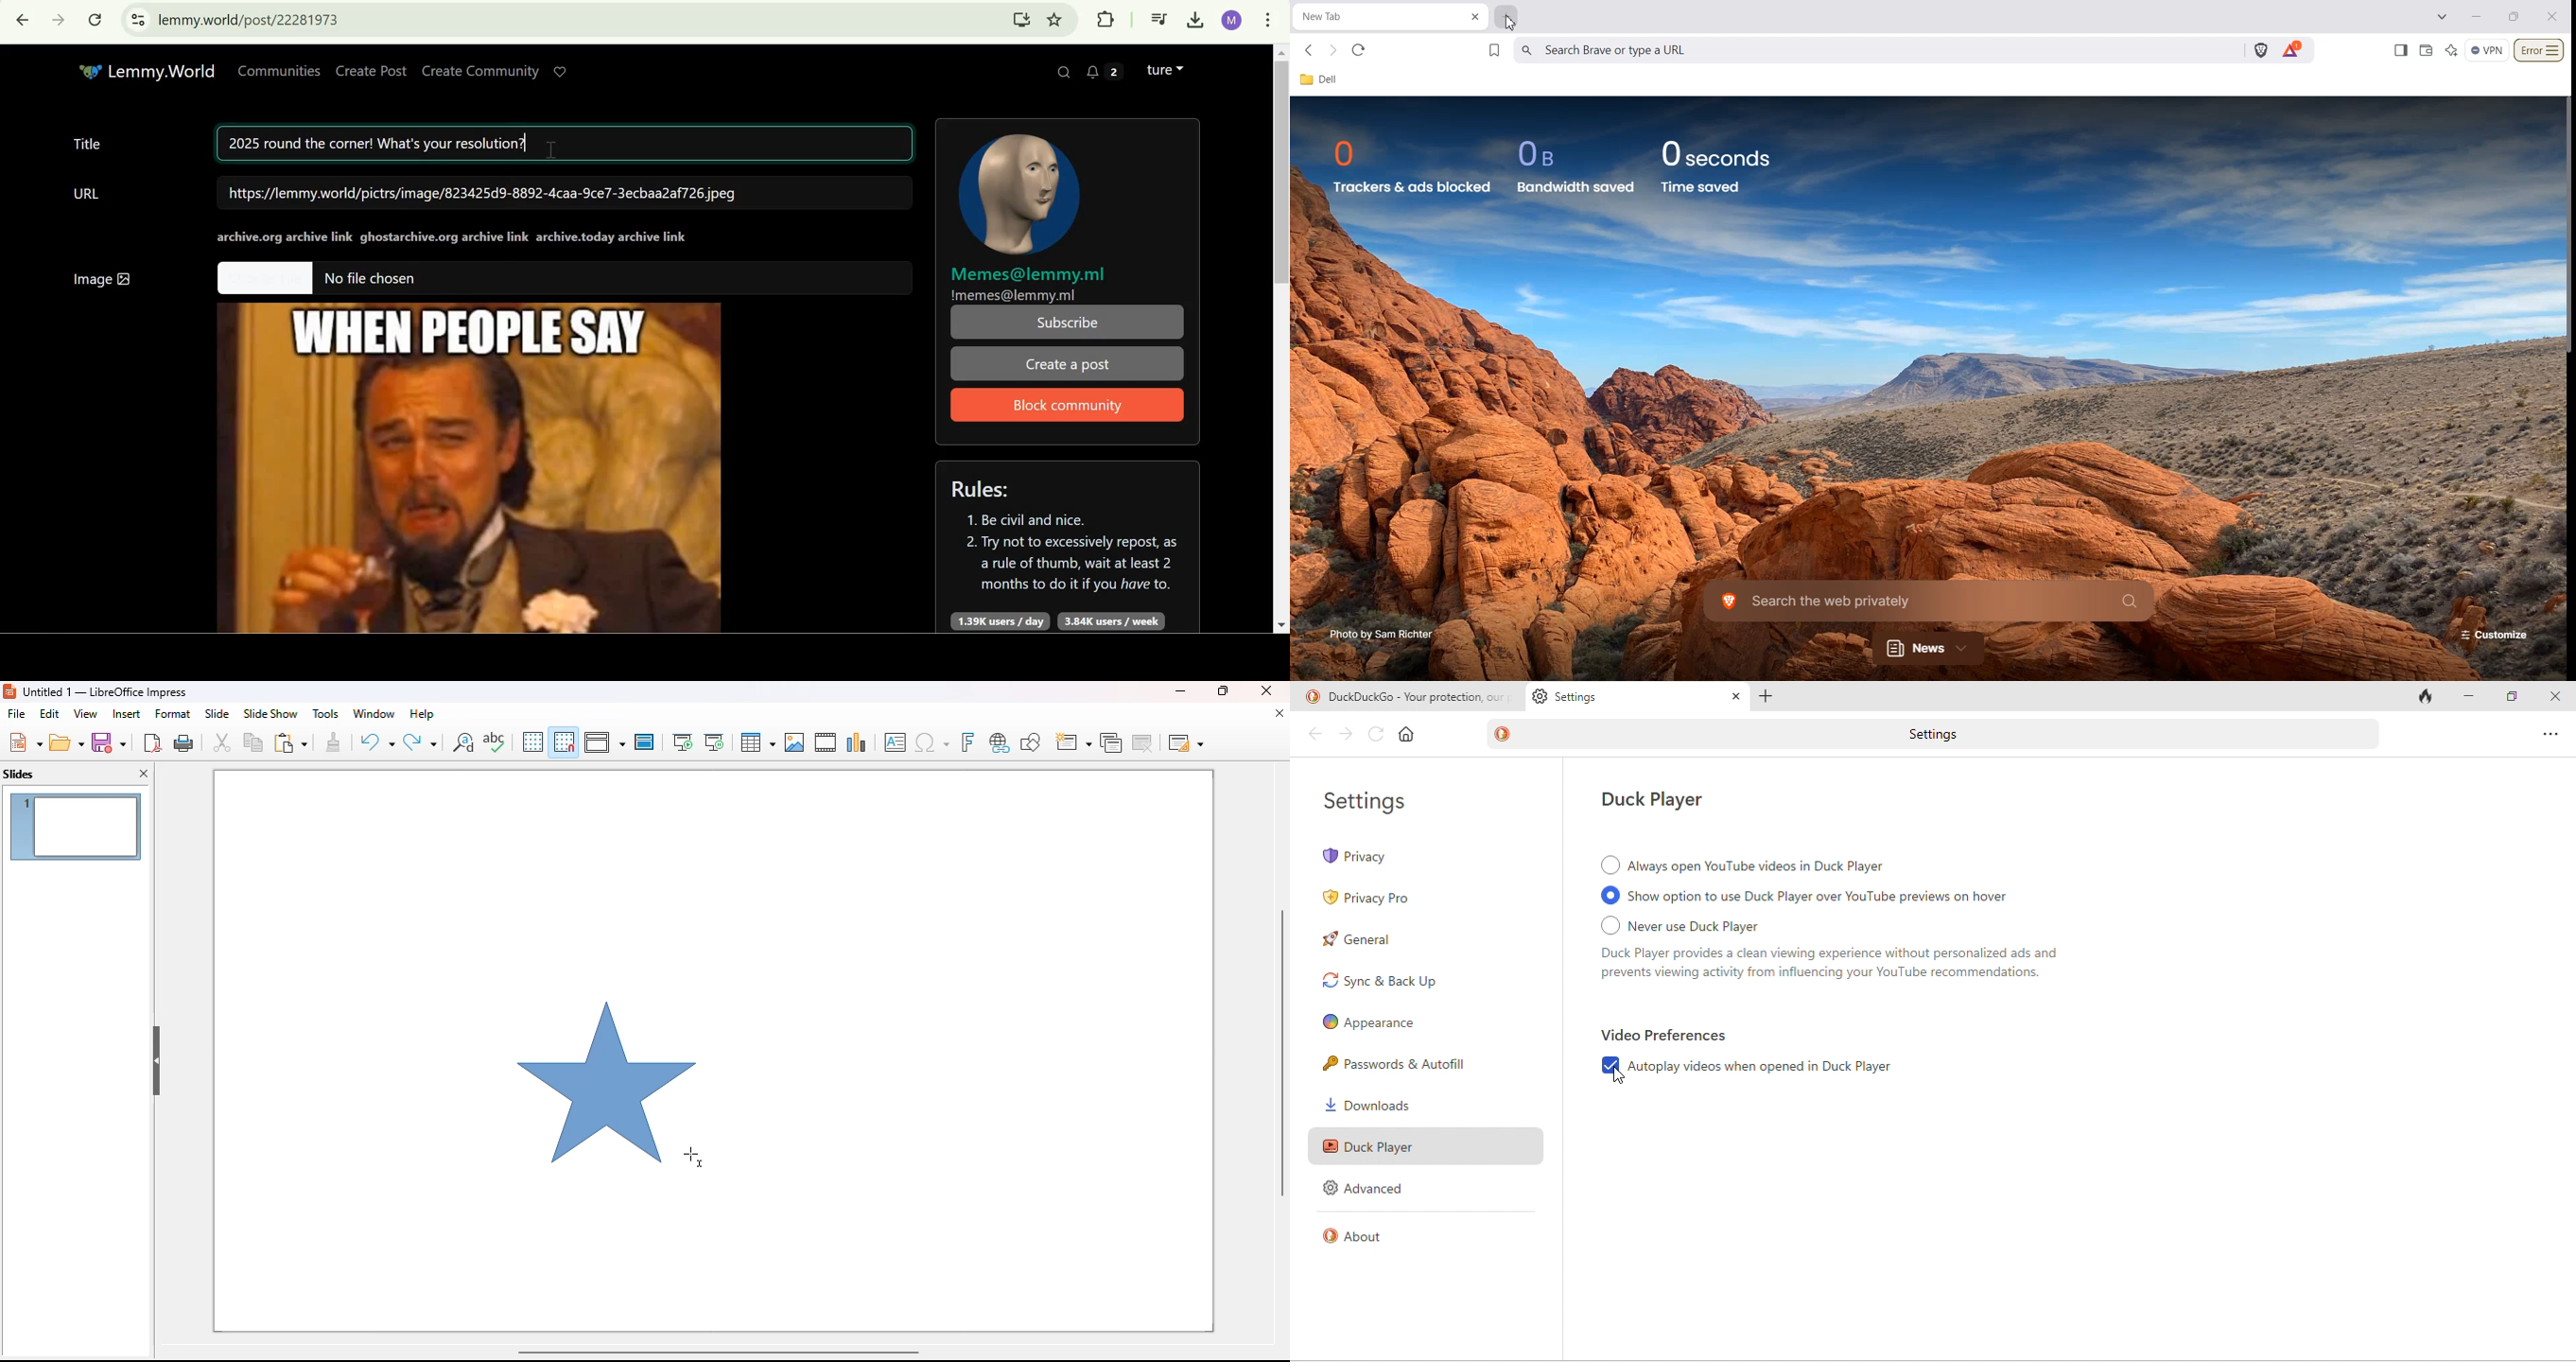 Image resolution: width=2576 pixels, height=1372 pixels. Describe the element at coordinates (856, 741) in the screenshot. I see `insert chart` at that location.